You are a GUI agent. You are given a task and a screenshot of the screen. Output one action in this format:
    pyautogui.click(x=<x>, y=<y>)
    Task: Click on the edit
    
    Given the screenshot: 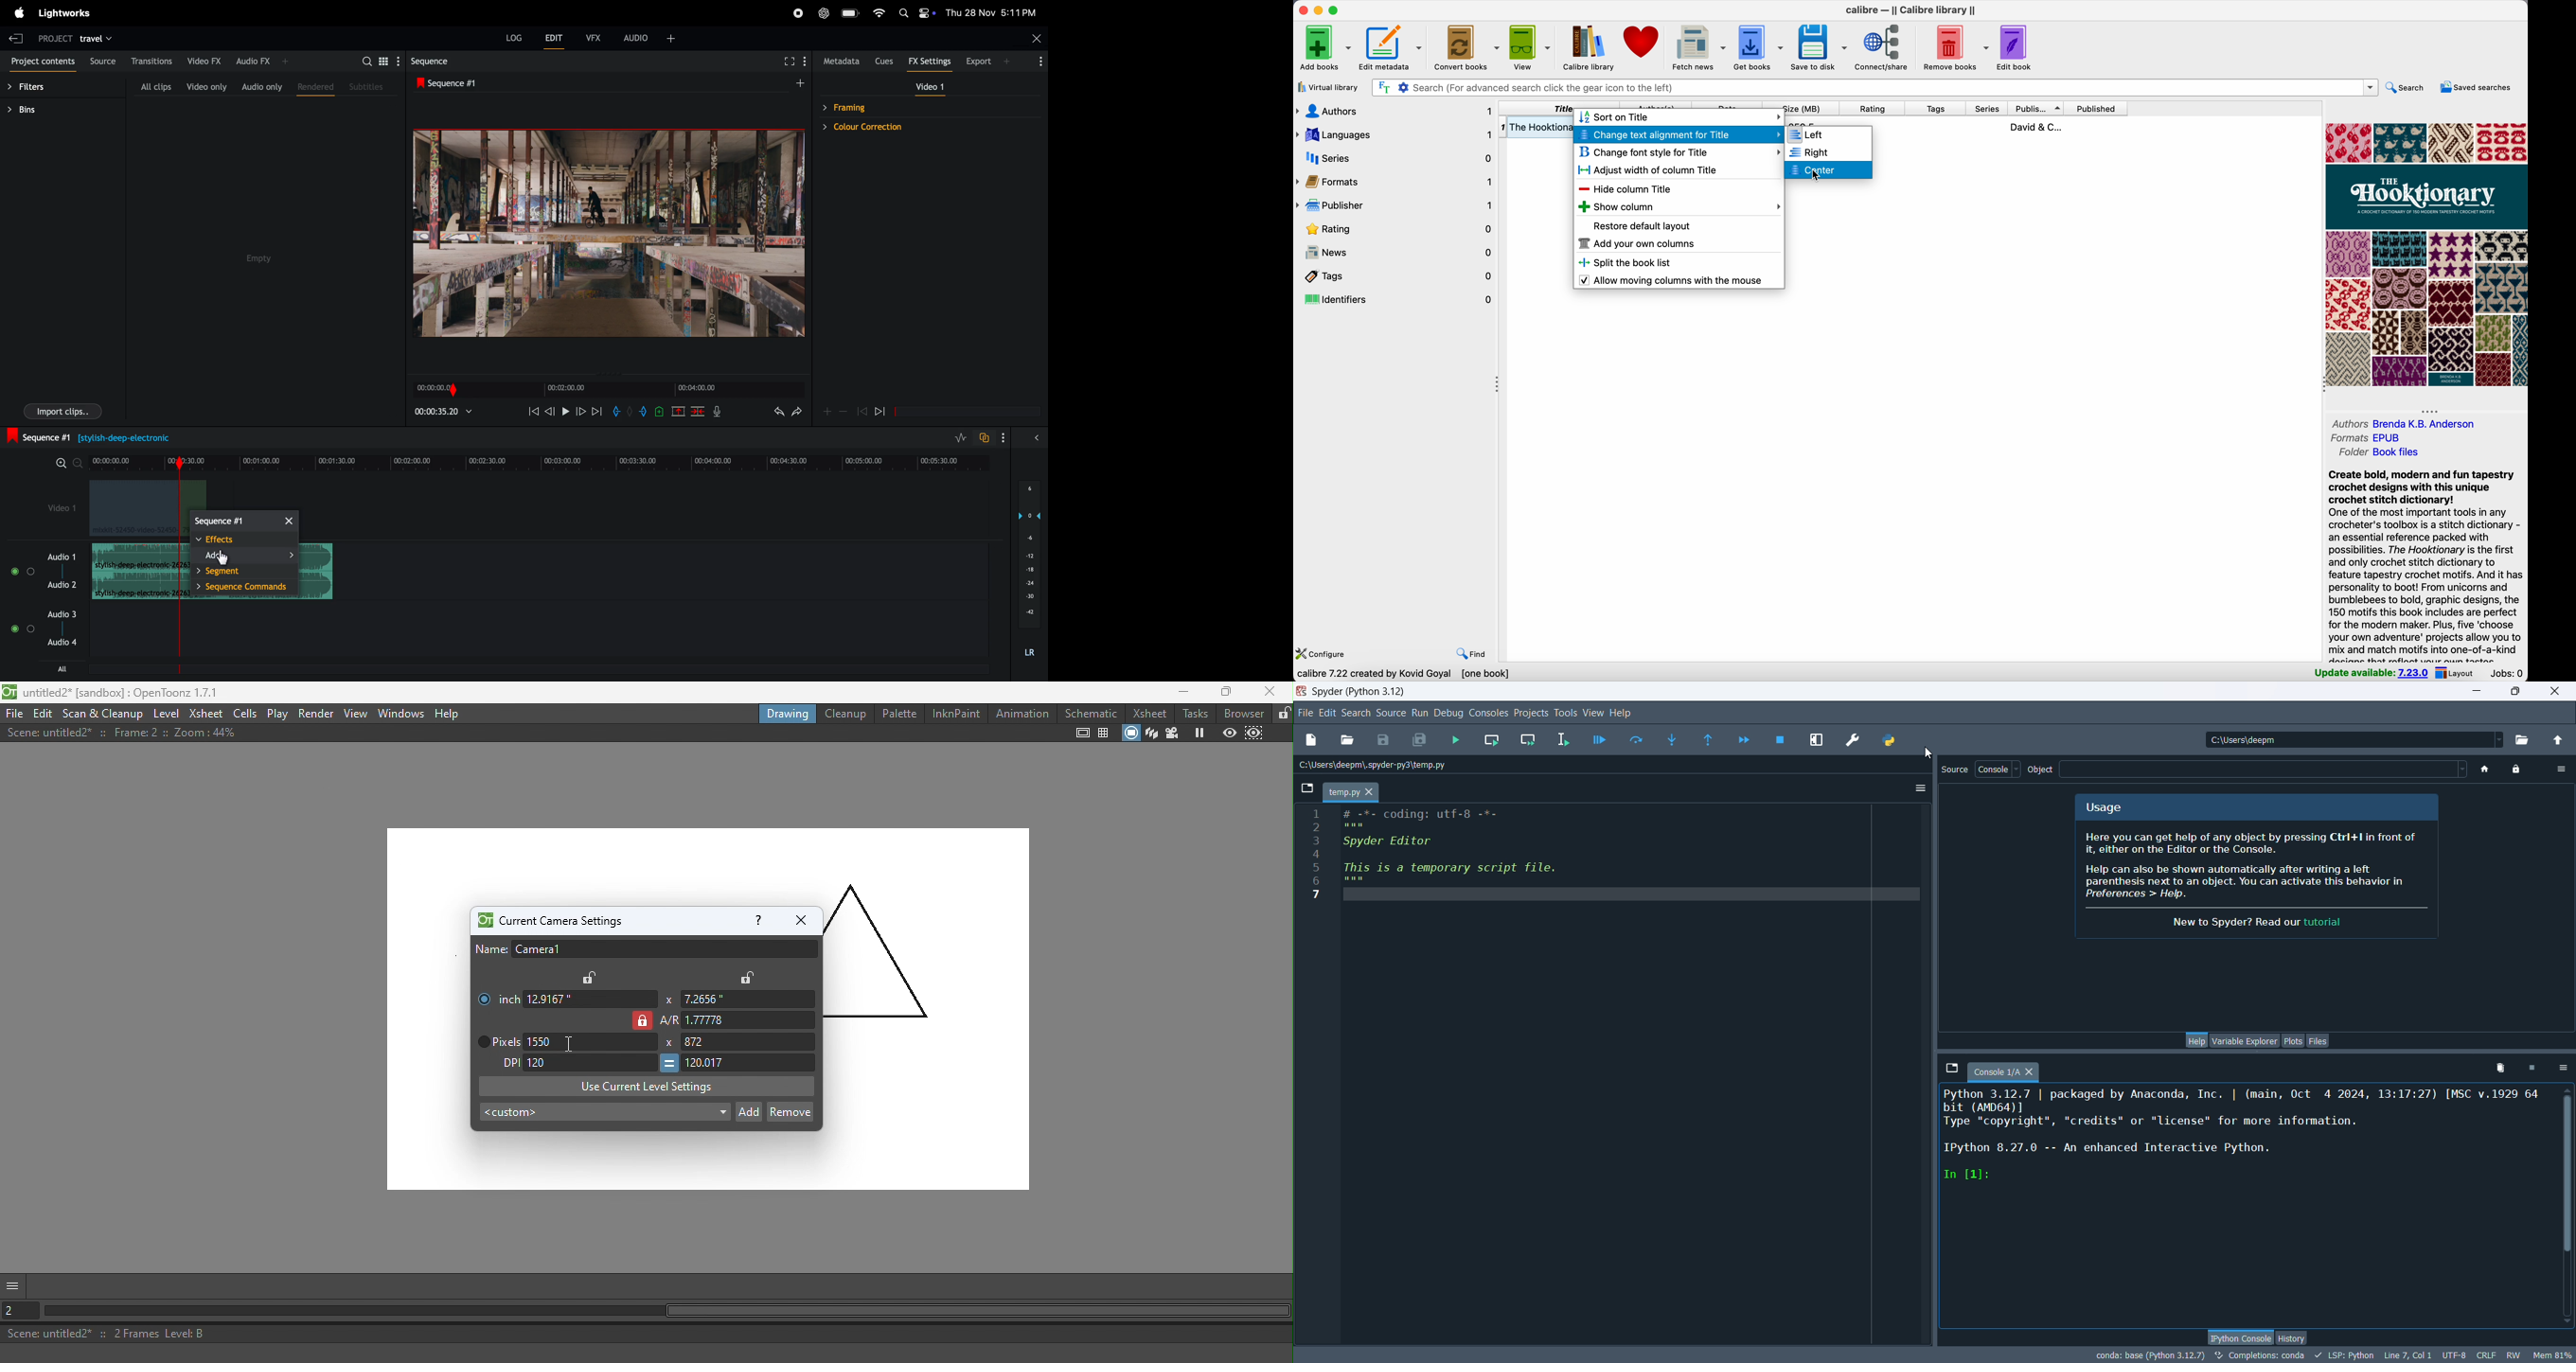 What is the action you would take?
    pyautogui.click(x=1329, y=713)
    